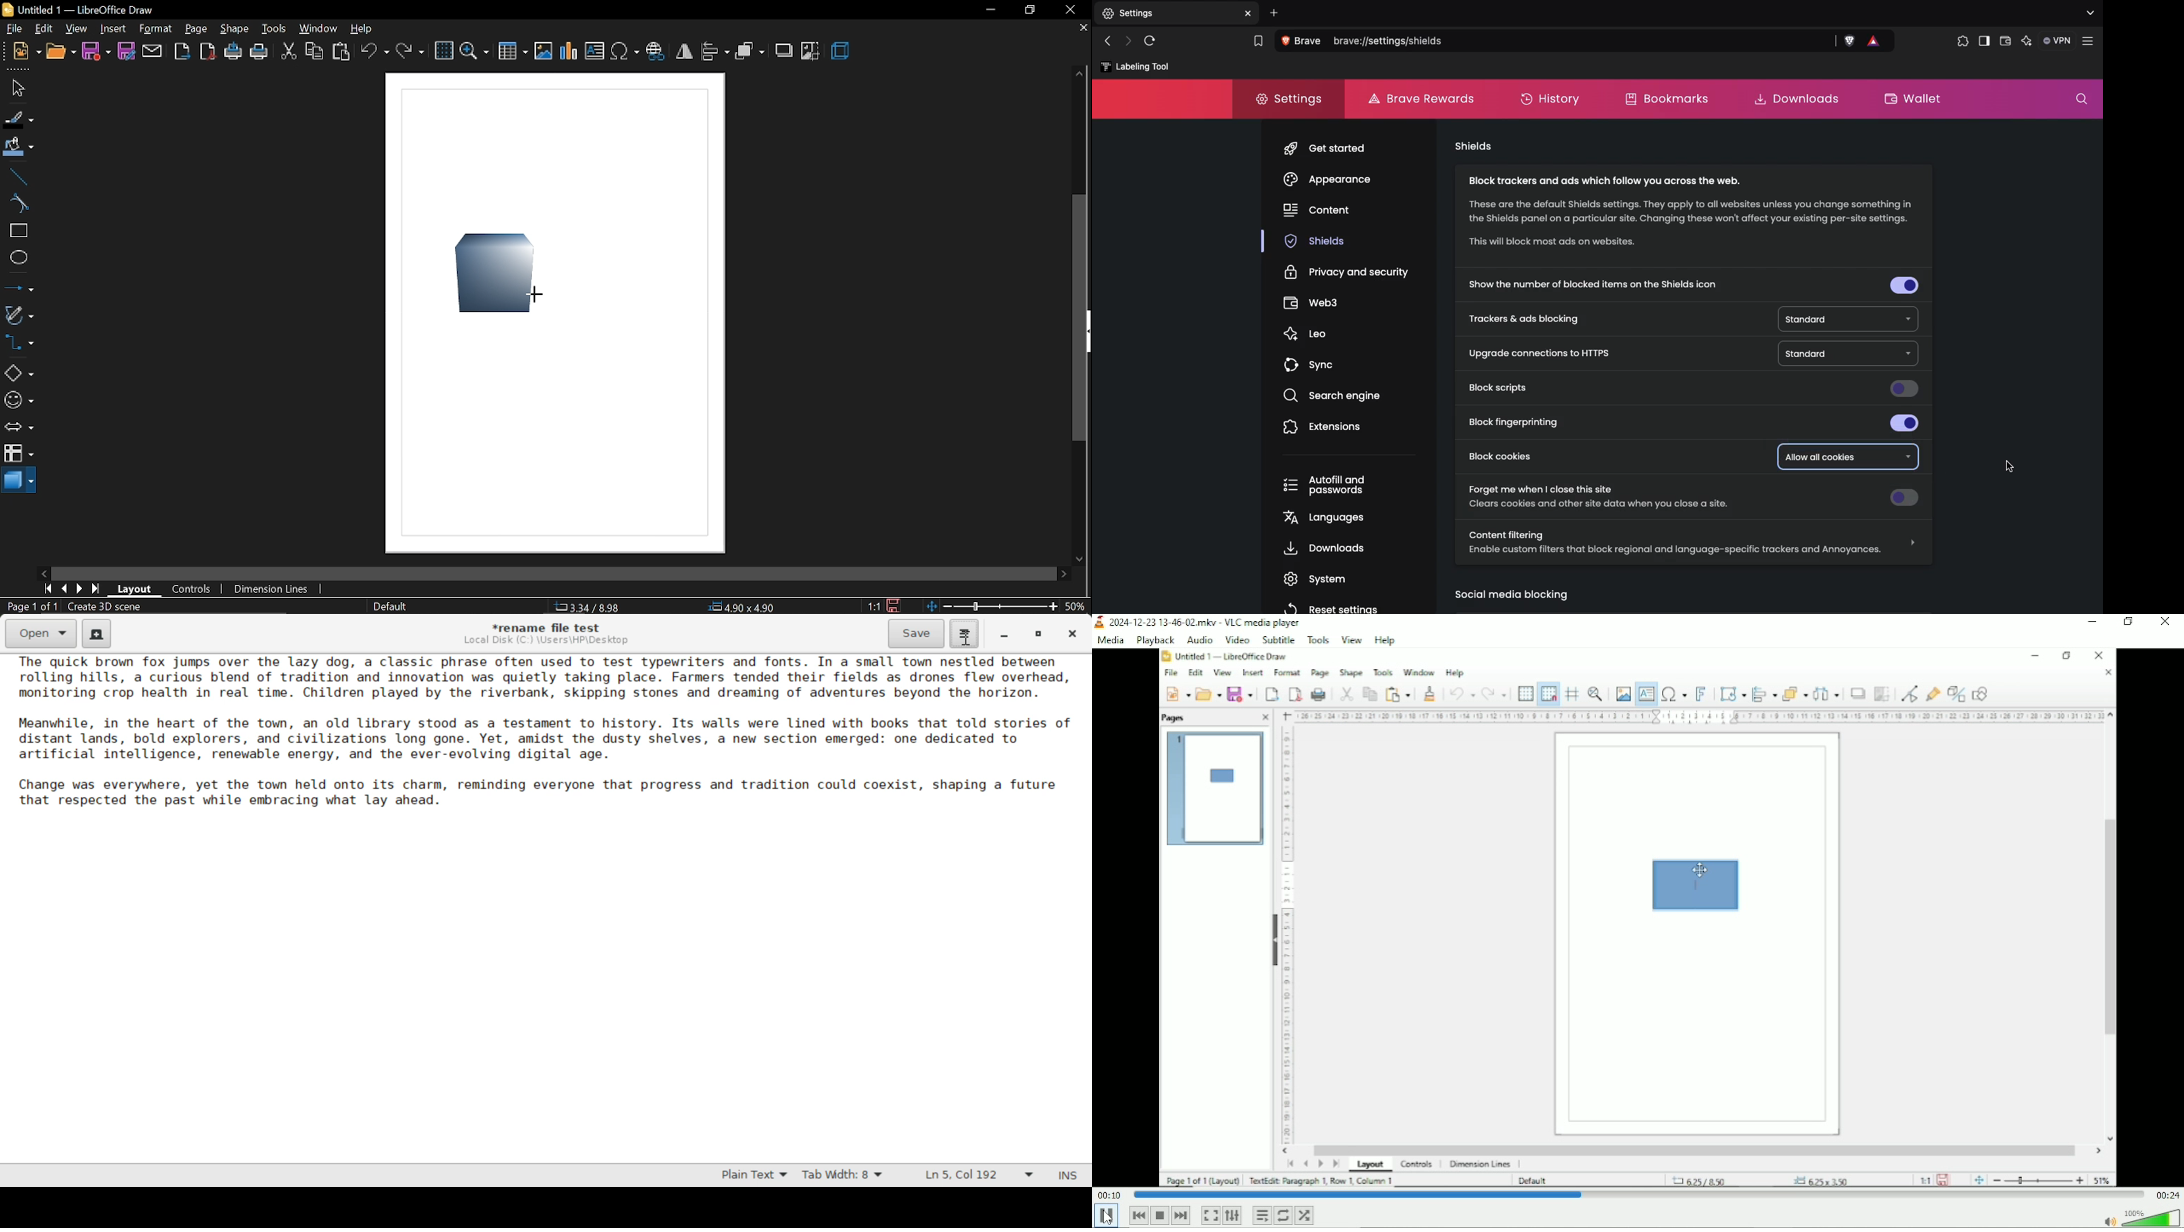 The image size is (2184, 1232). Describe the element at coordinates (1204, 622) in the screenshot. I see `2024-12-23 13-46-02.mkv - VLC media player` at that location.